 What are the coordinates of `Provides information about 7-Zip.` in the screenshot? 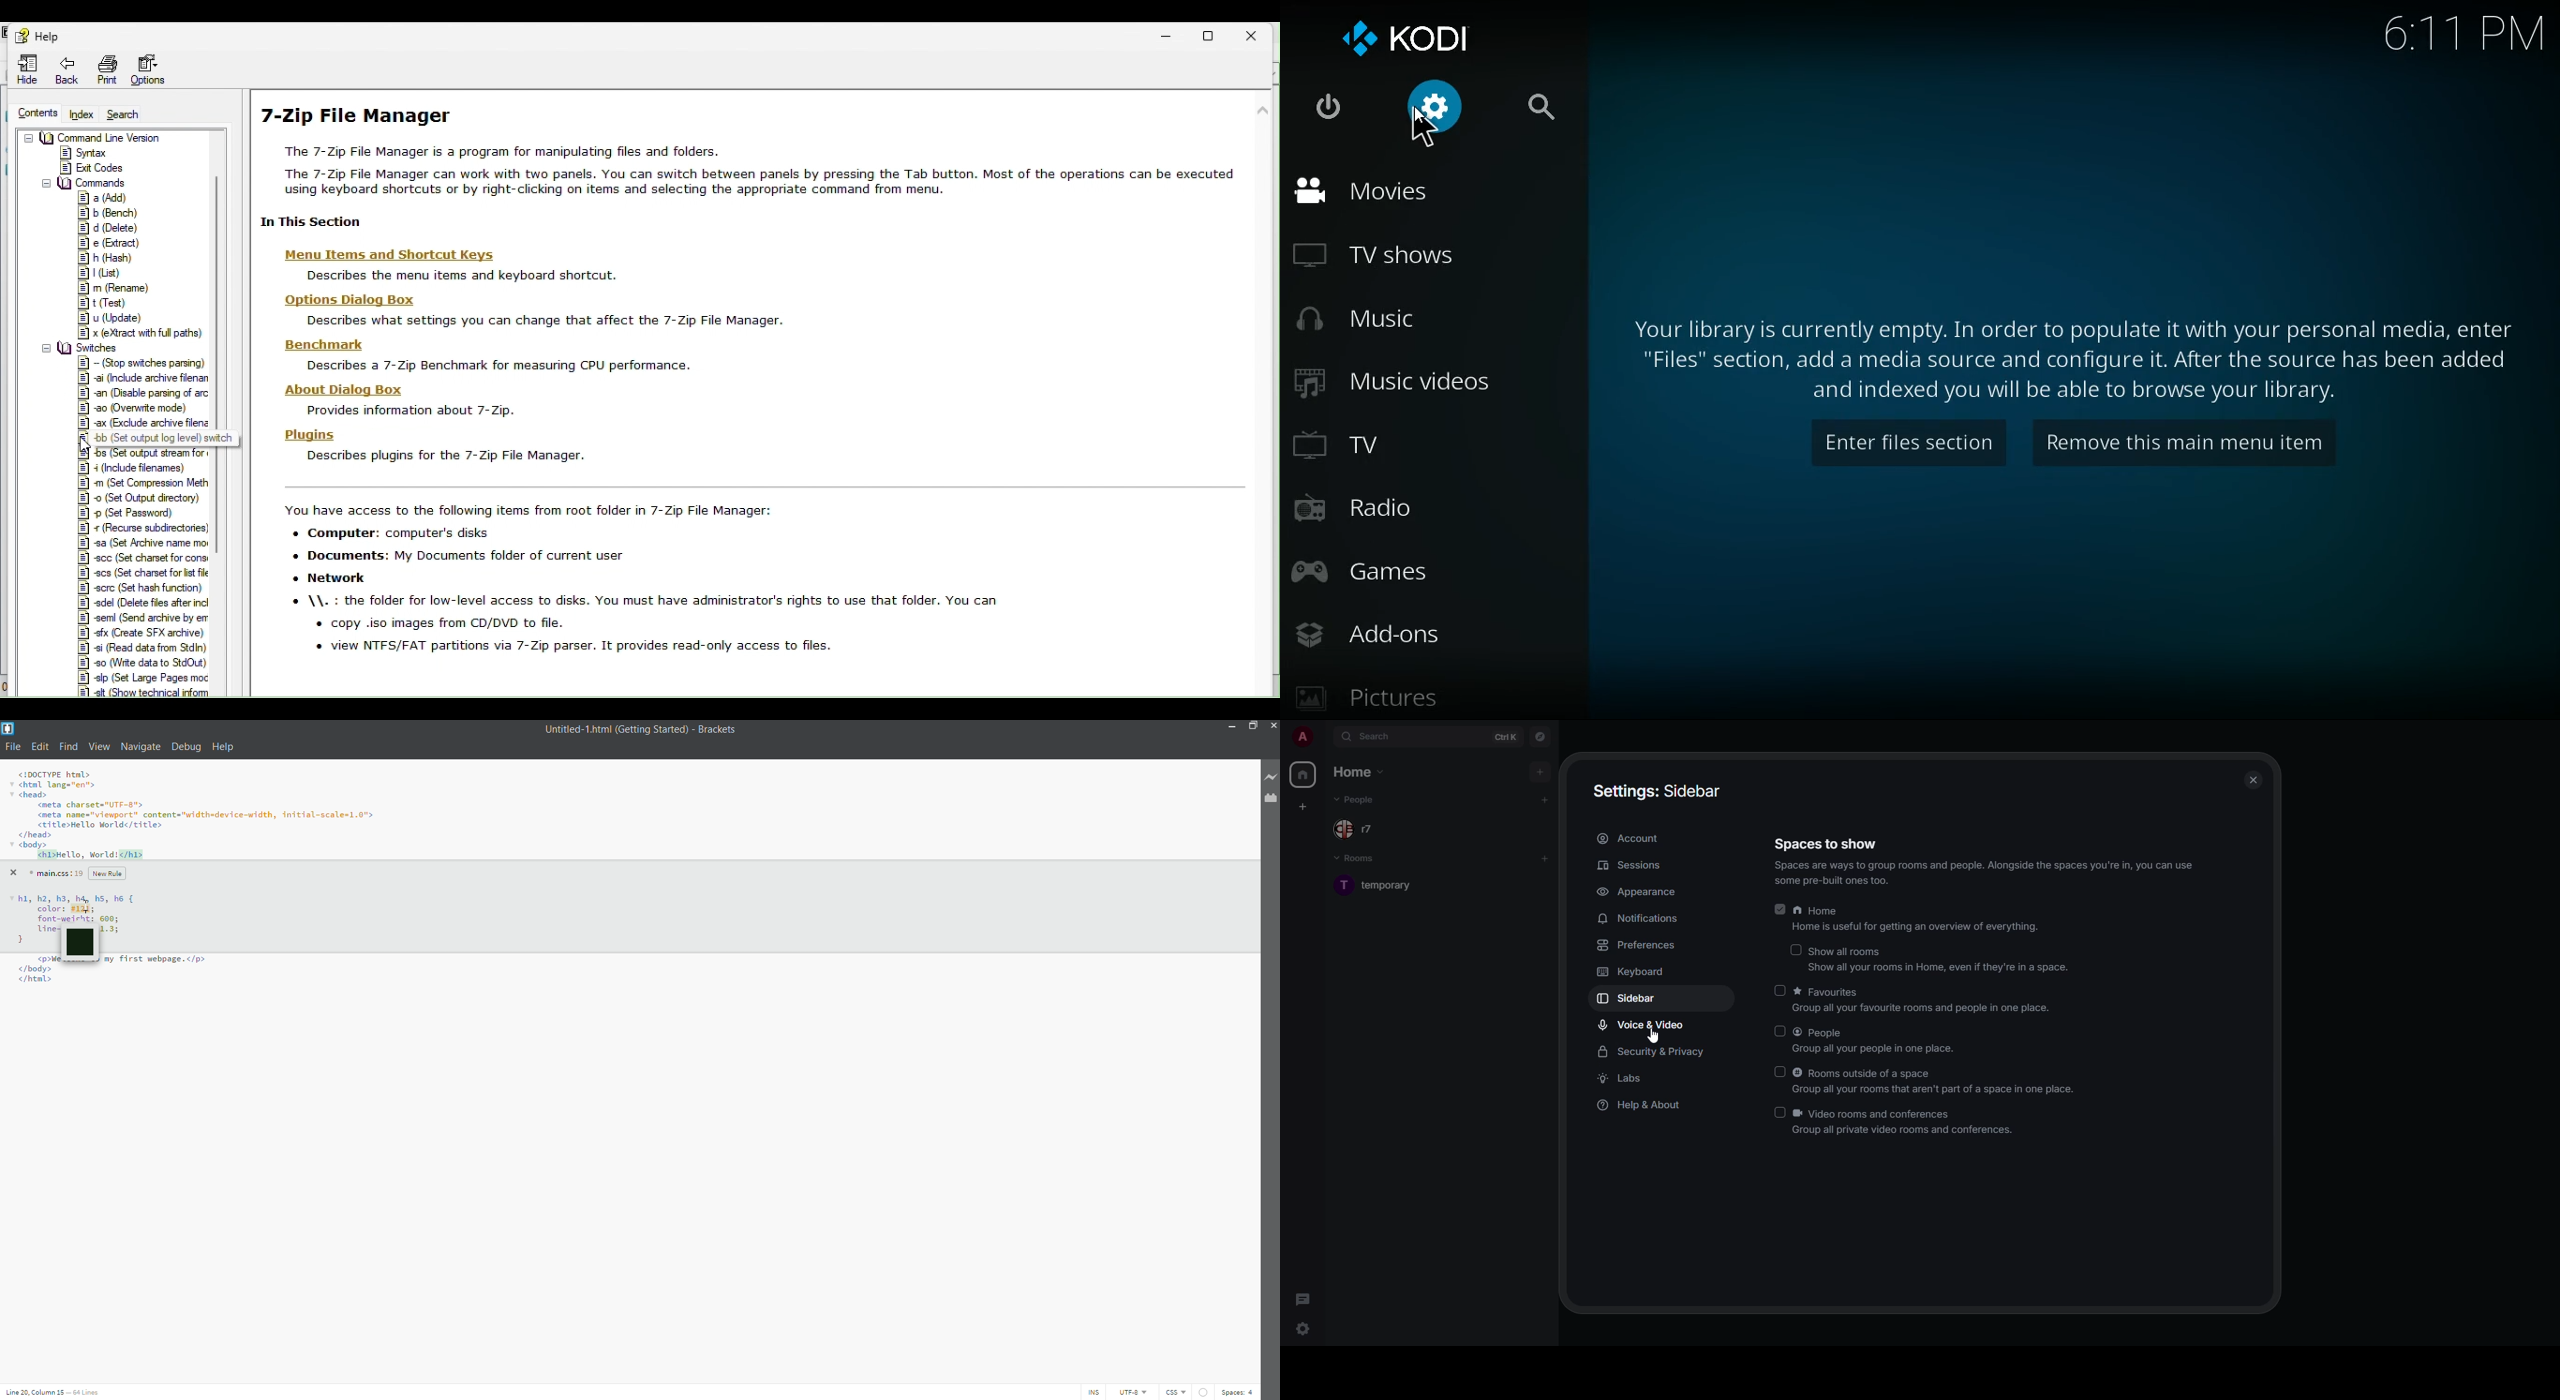 It's located at (403, 411).